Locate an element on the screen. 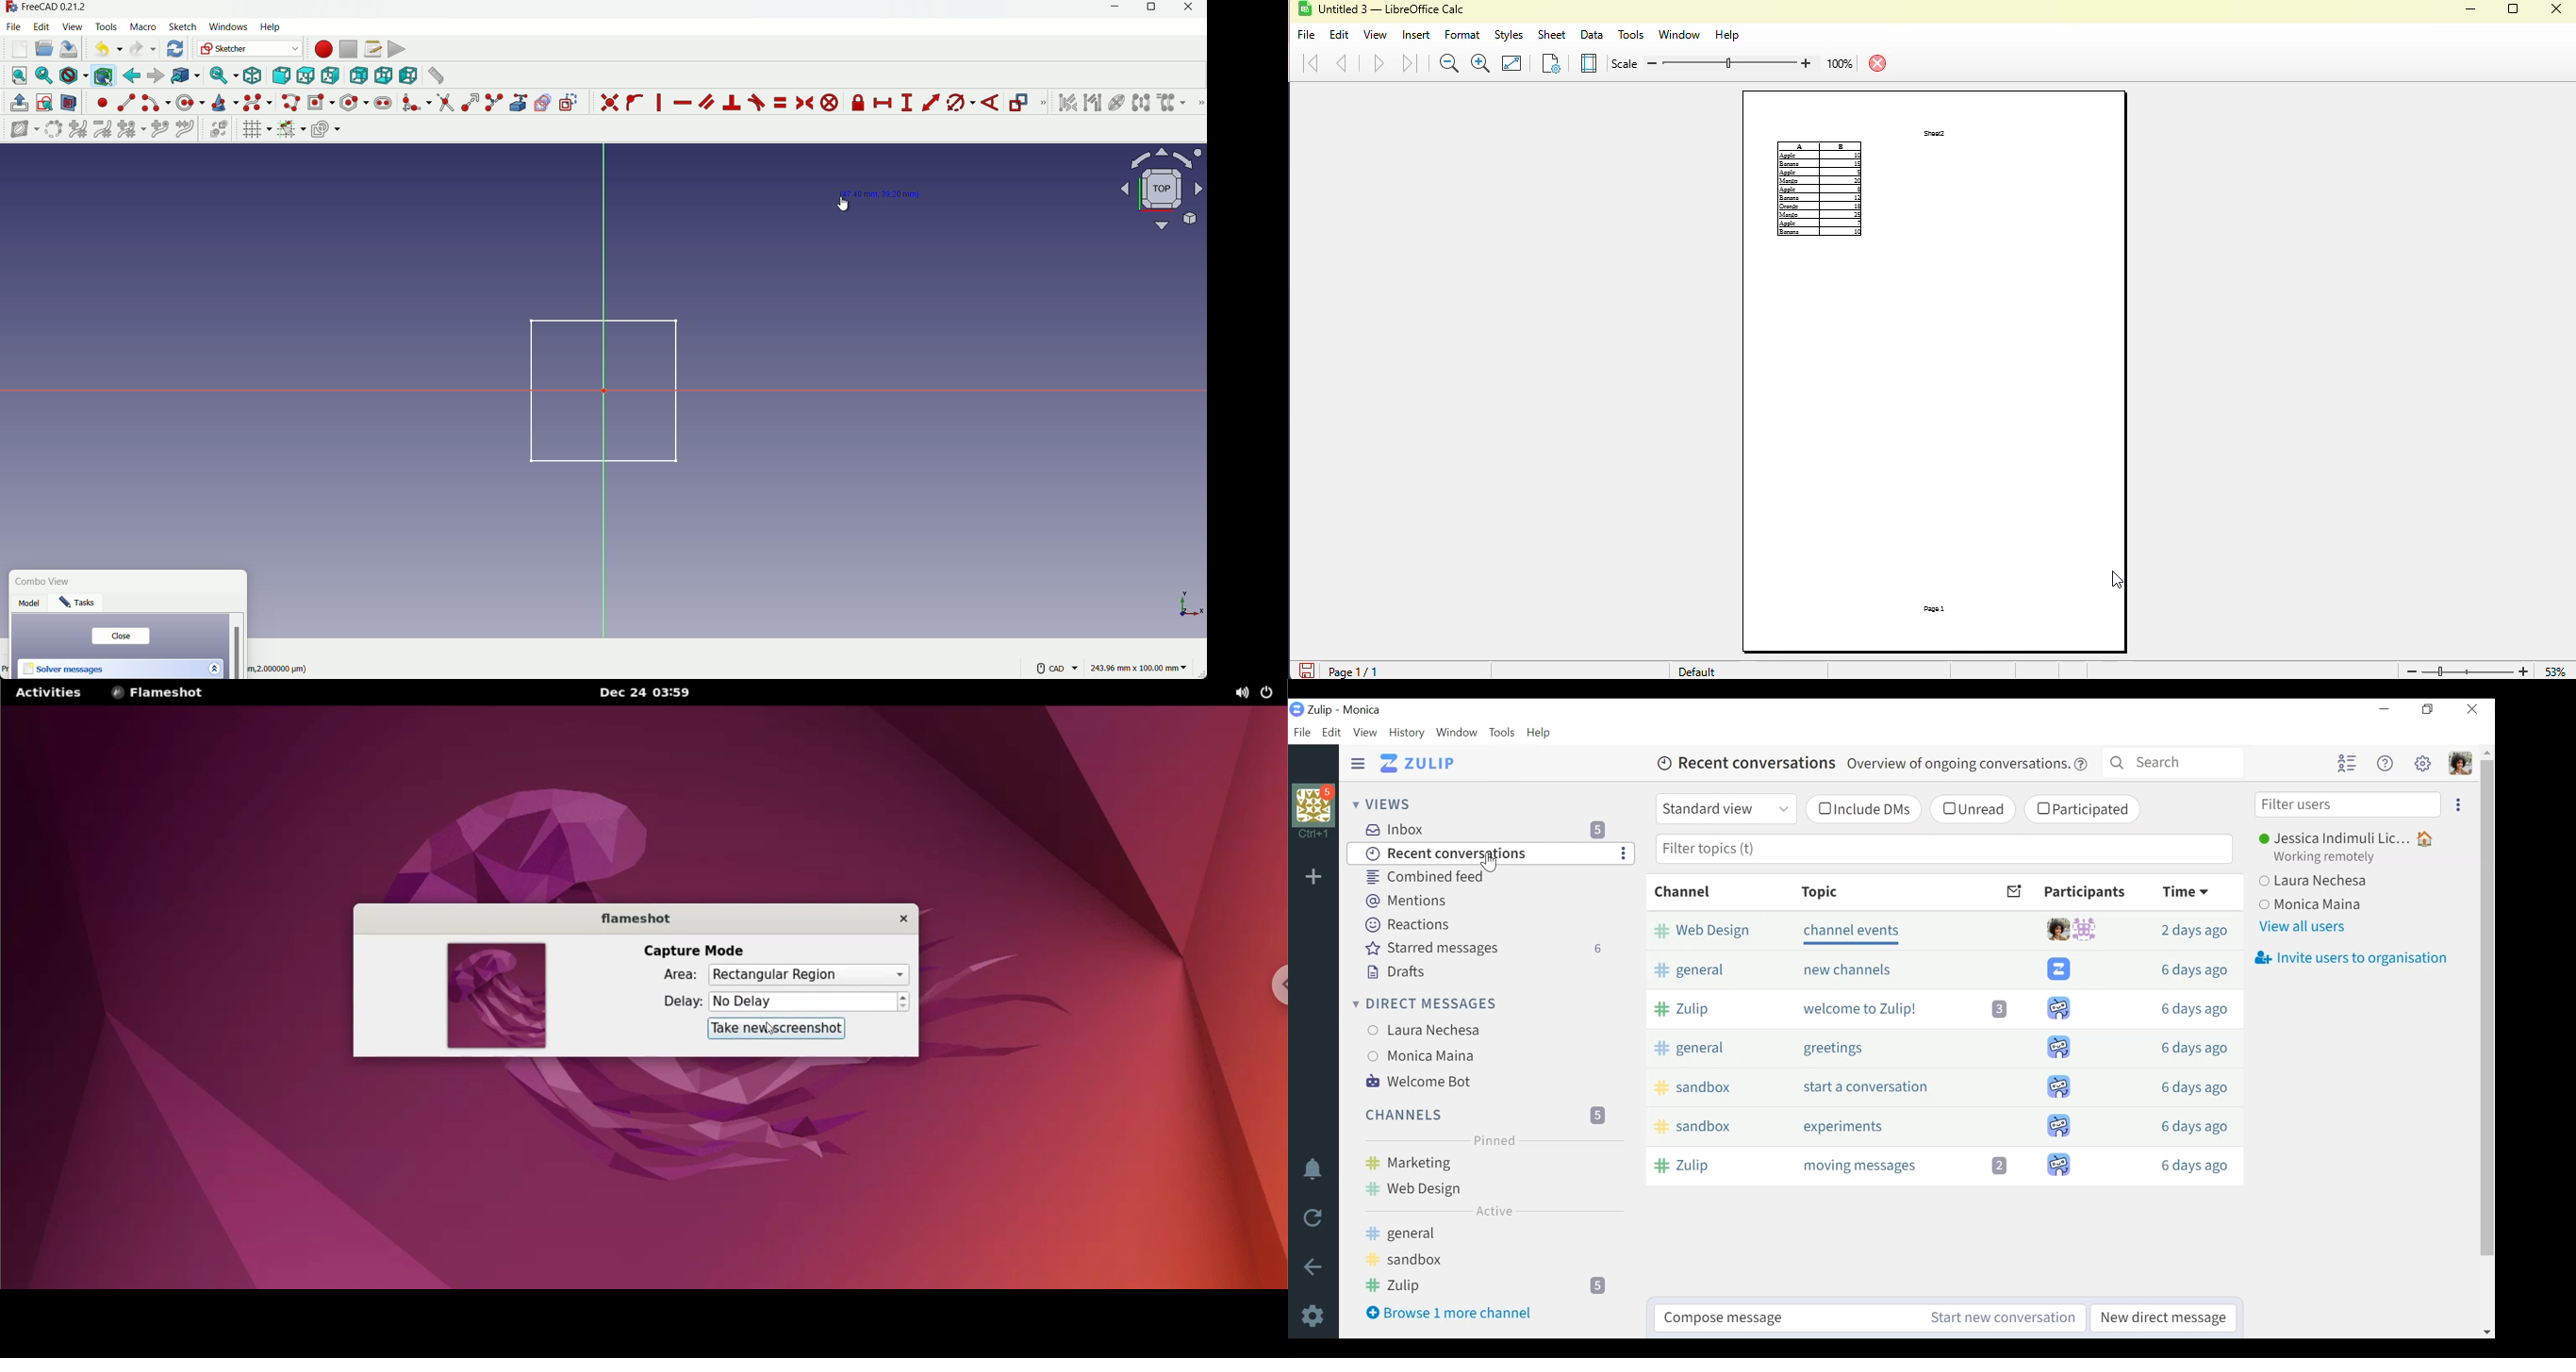 The width and height of the screenshot is (2576, 1372). full screen is located at coordinates (1511, 63).